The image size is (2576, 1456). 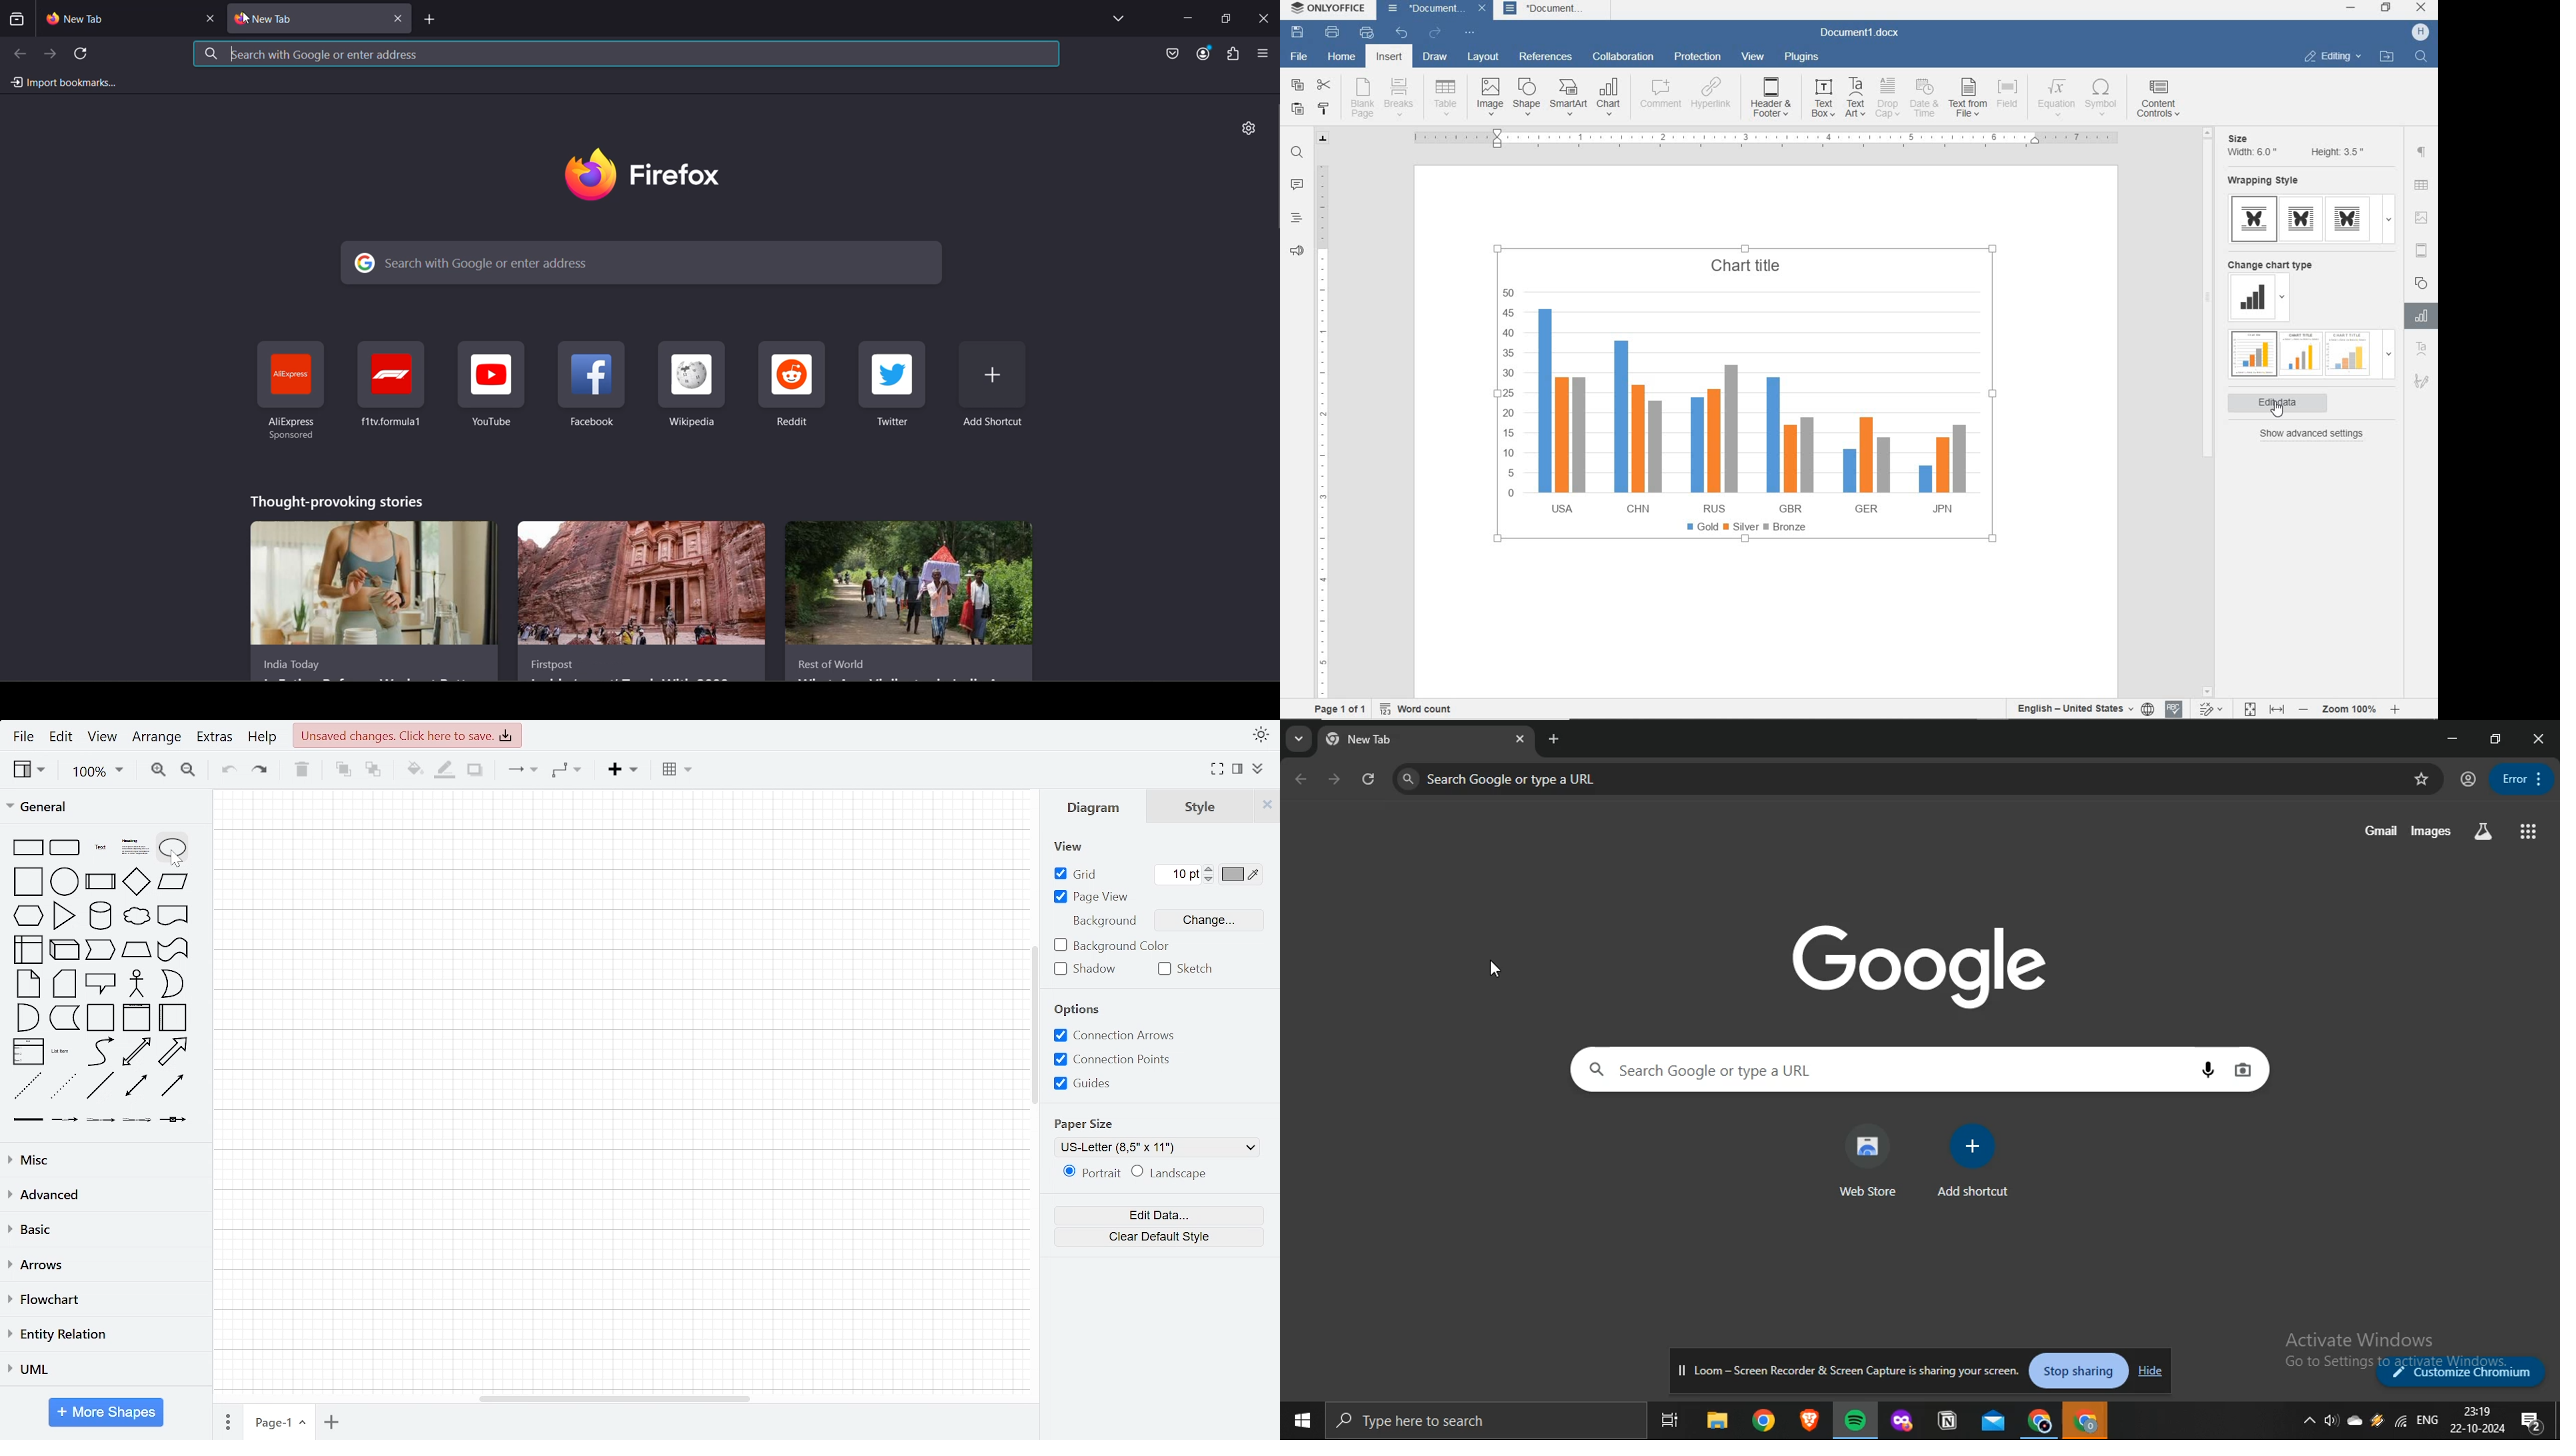 What do you see at coordinates (2419, 316) in the screenshot?
I see `Chart settings` at bounding box center [2419, 316].